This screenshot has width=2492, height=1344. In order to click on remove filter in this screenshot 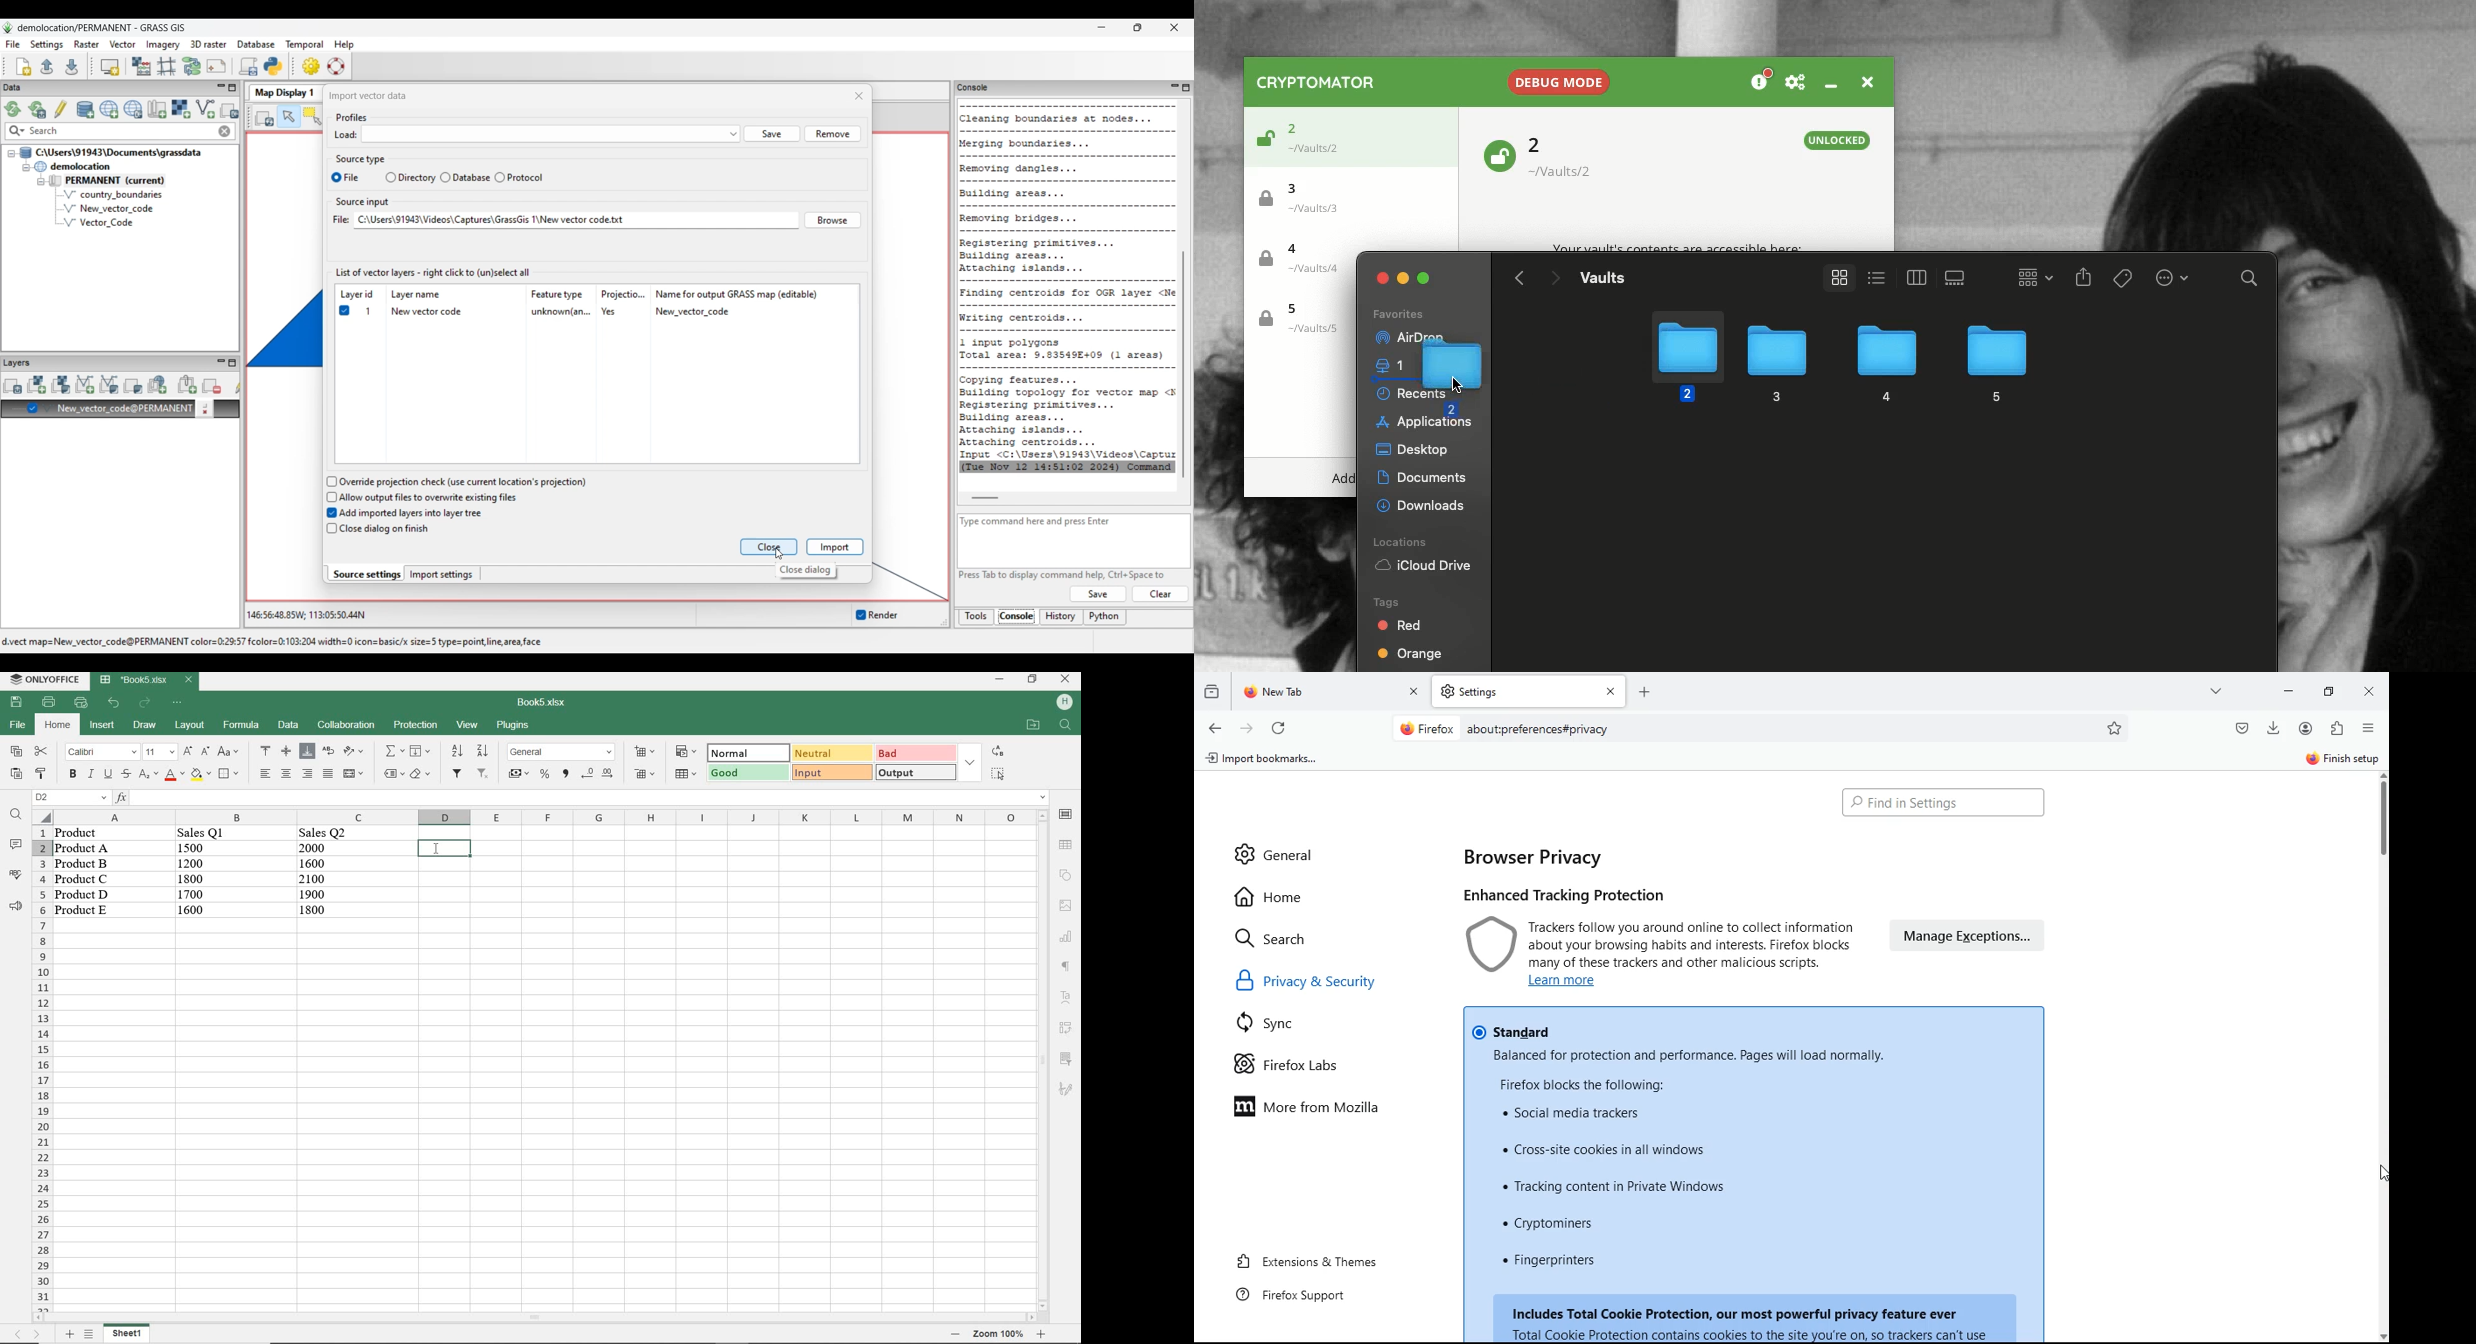, I will do `click(485, 773)`.